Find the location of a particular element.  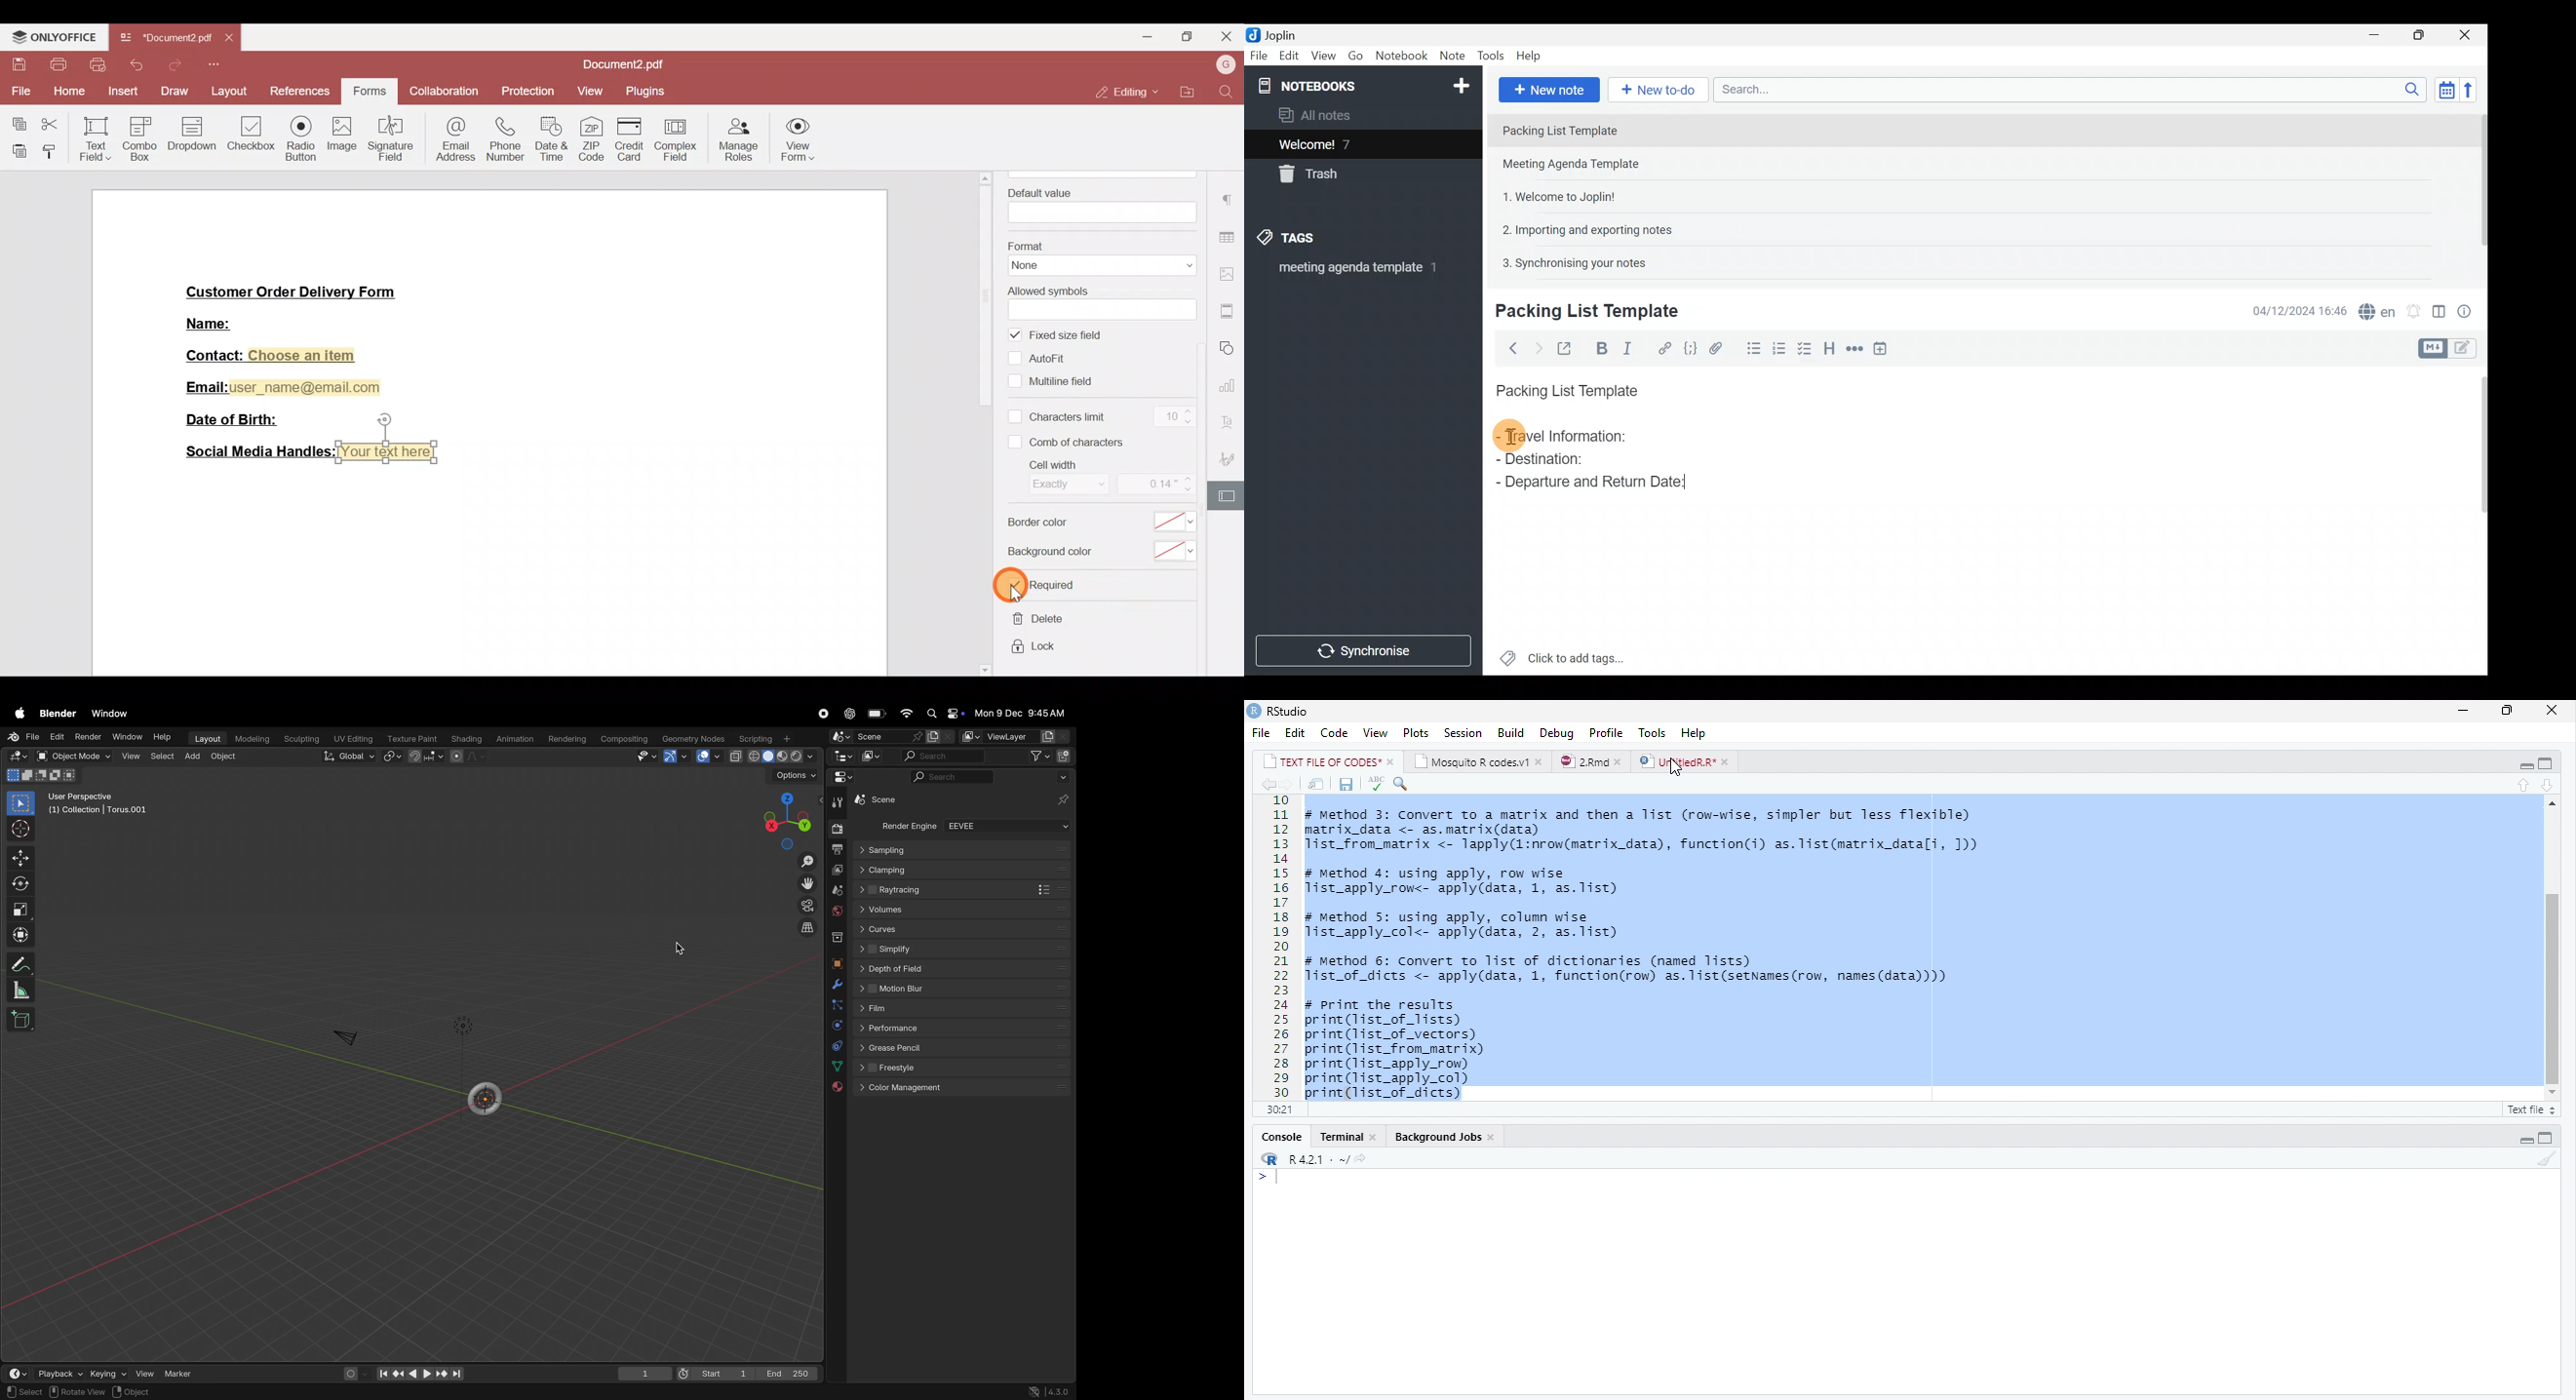

Find/Replace is located at coordinates (1402, 786).